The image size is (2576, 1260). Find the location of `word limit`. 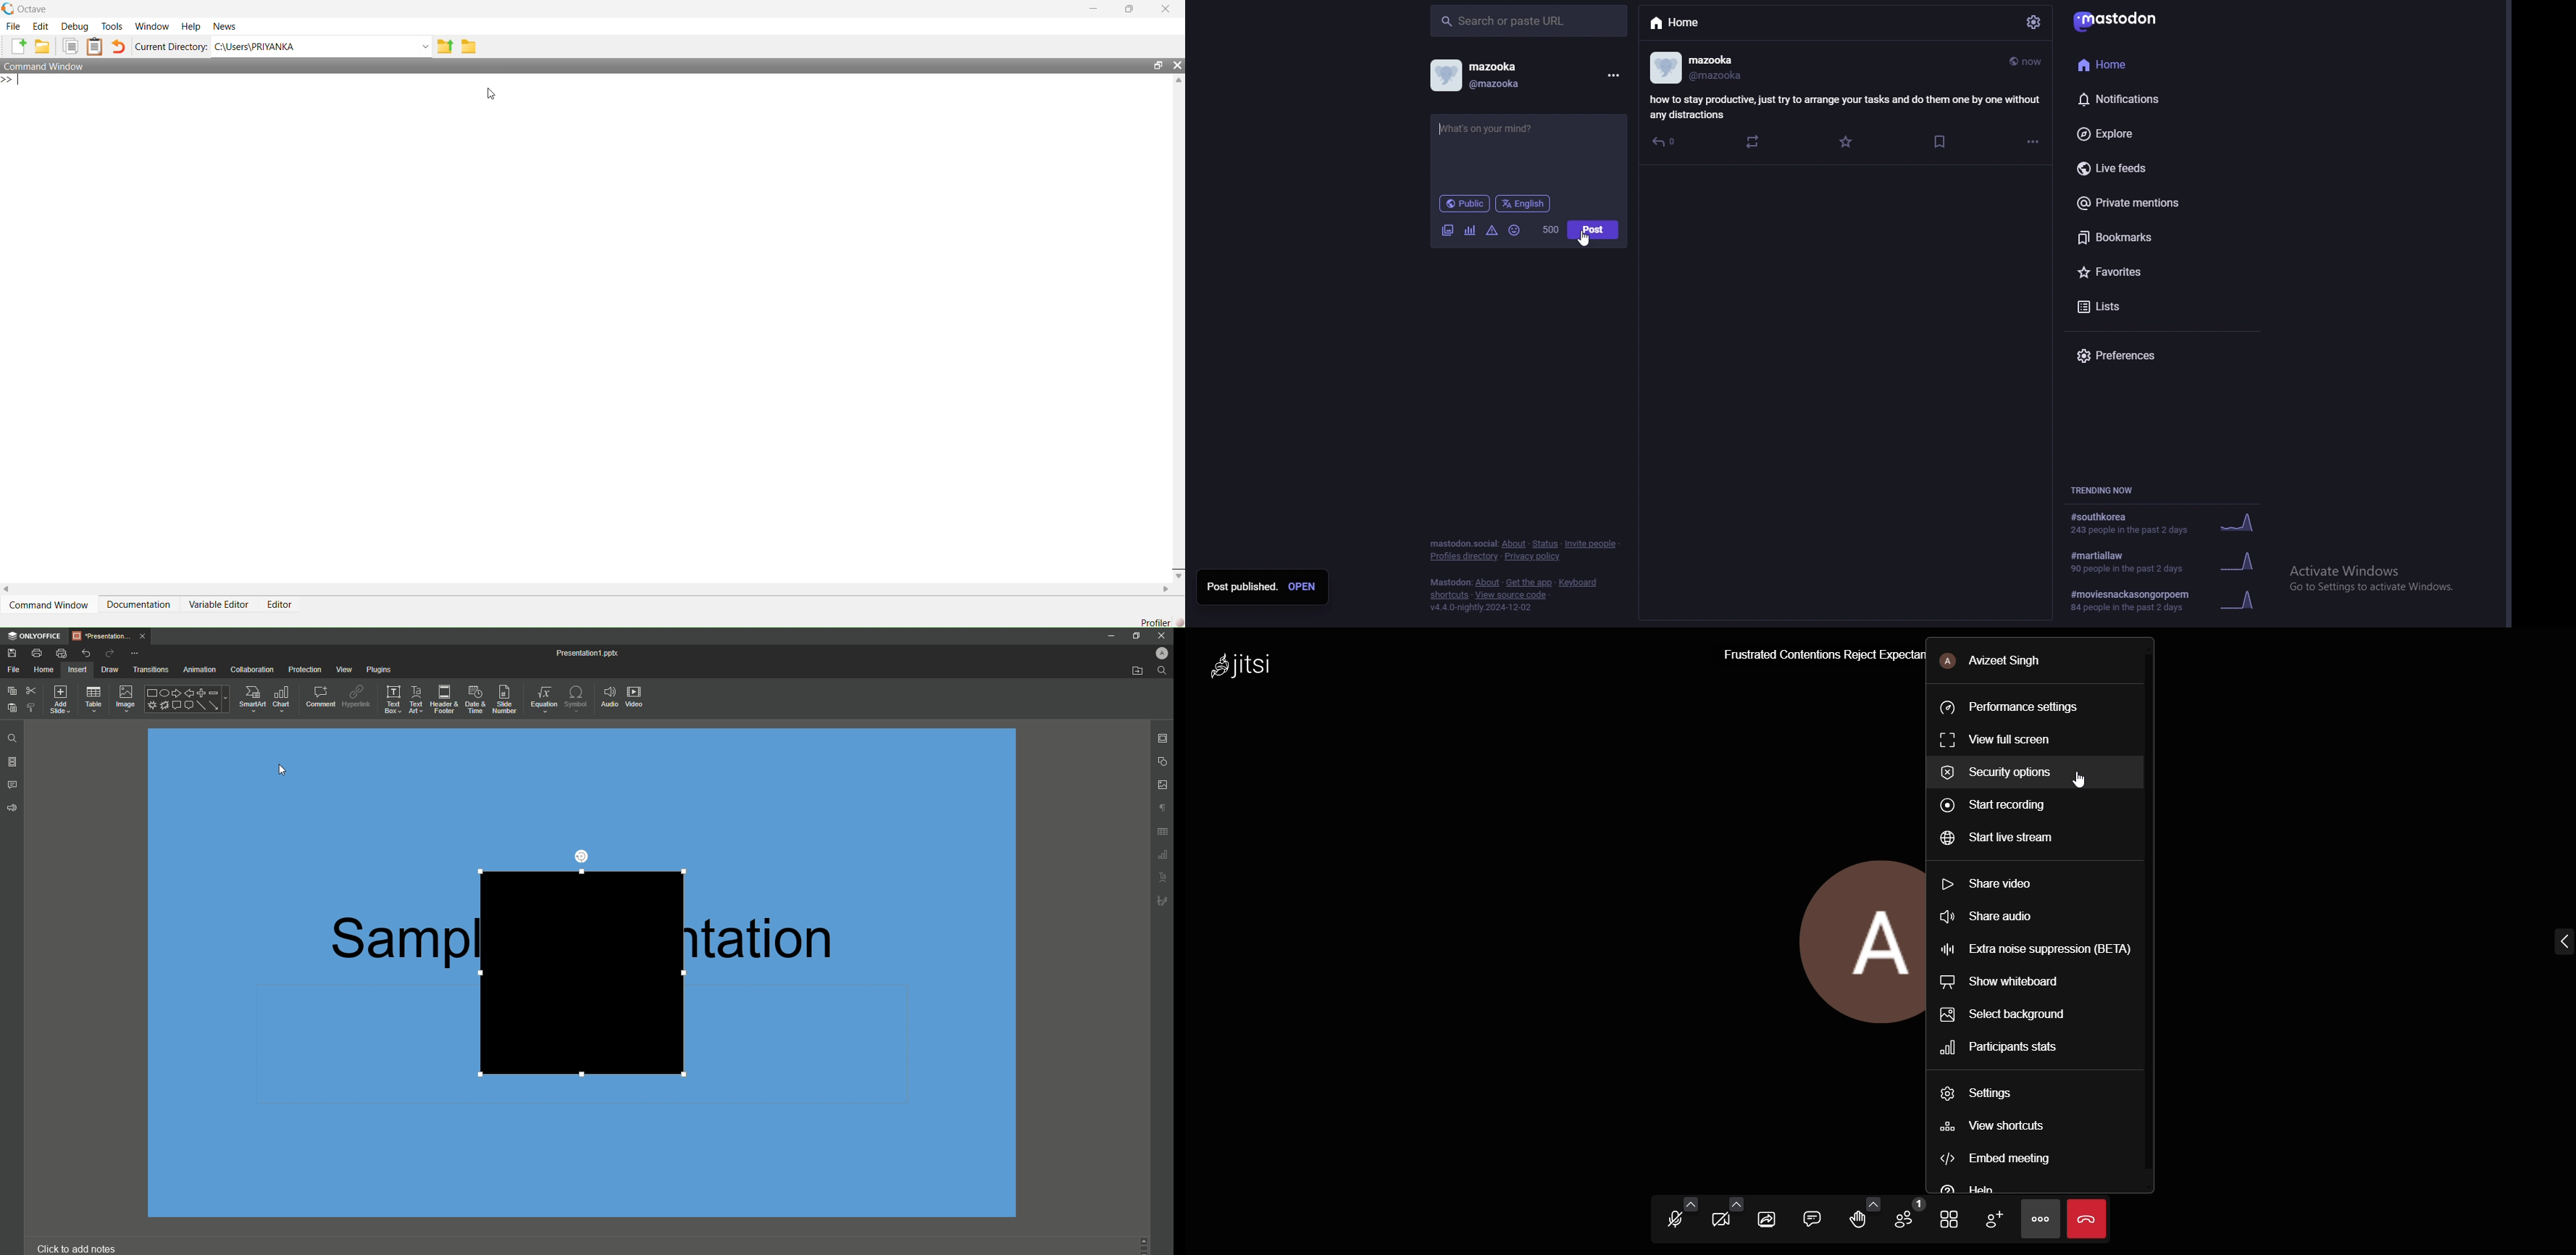

word limit is located at coordinates (1552, 230).